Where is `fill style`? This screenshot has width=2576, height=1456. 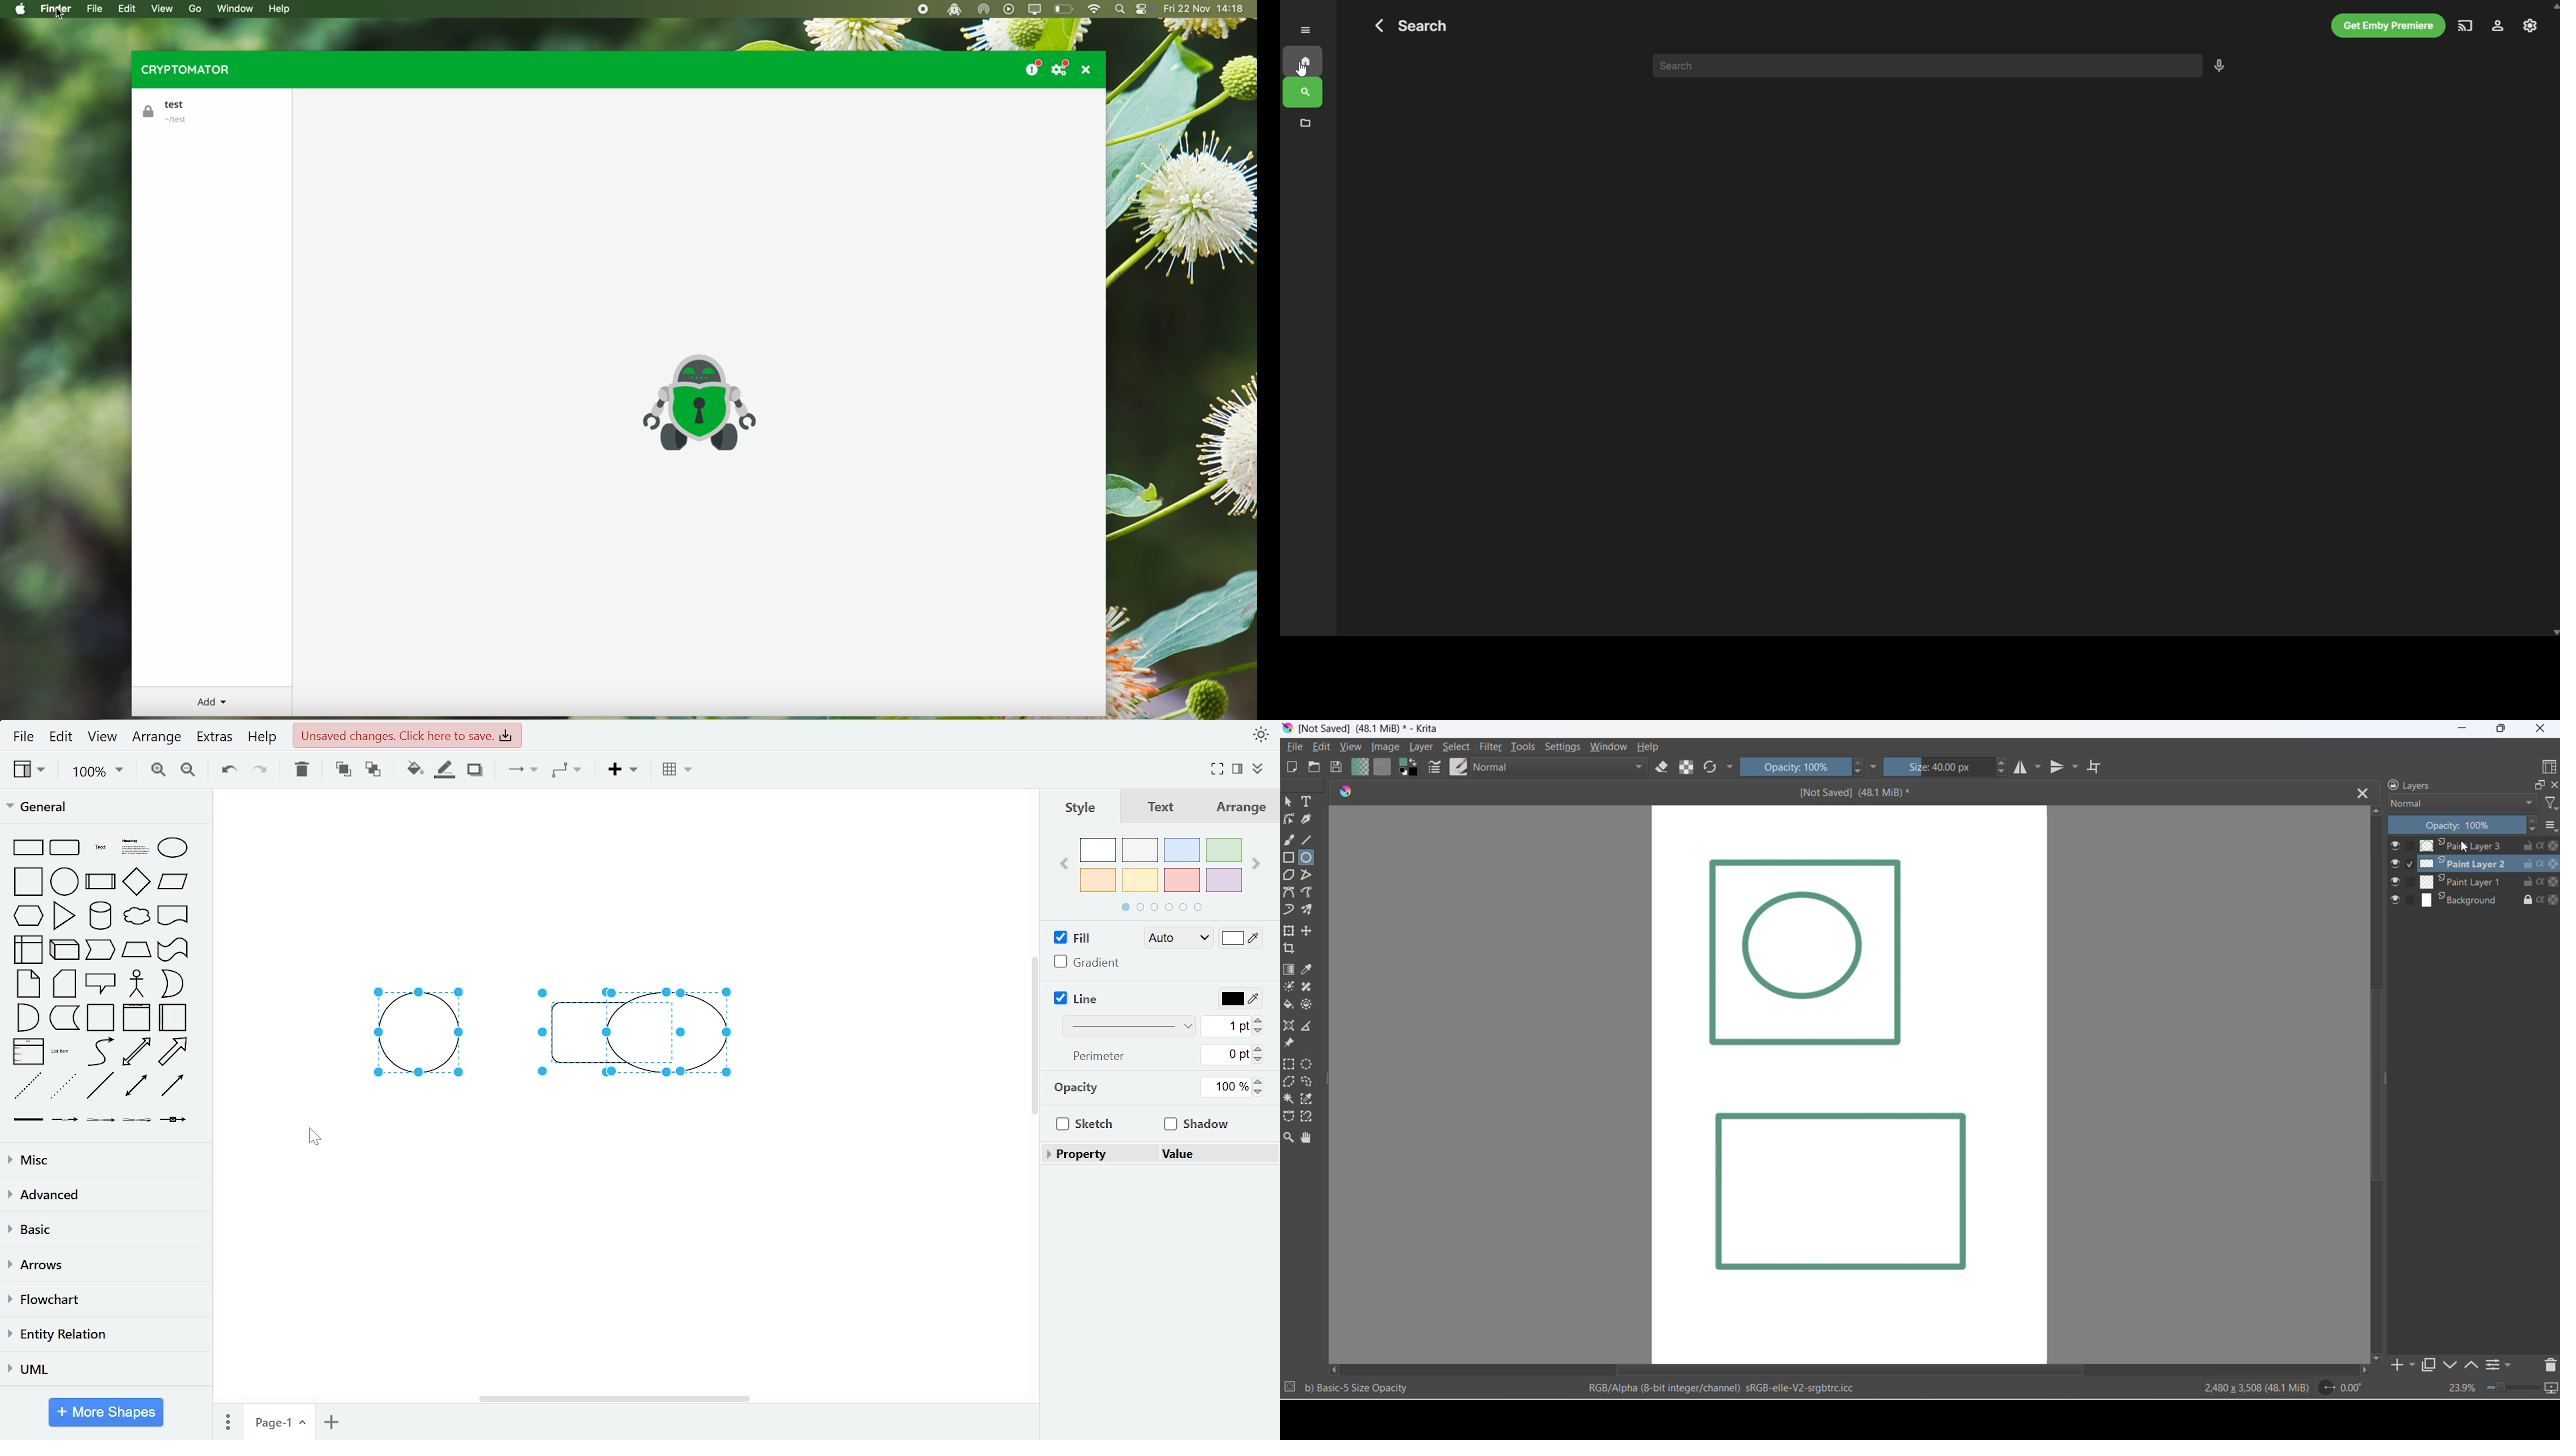 fill style is located at coordinates (1175, 939).